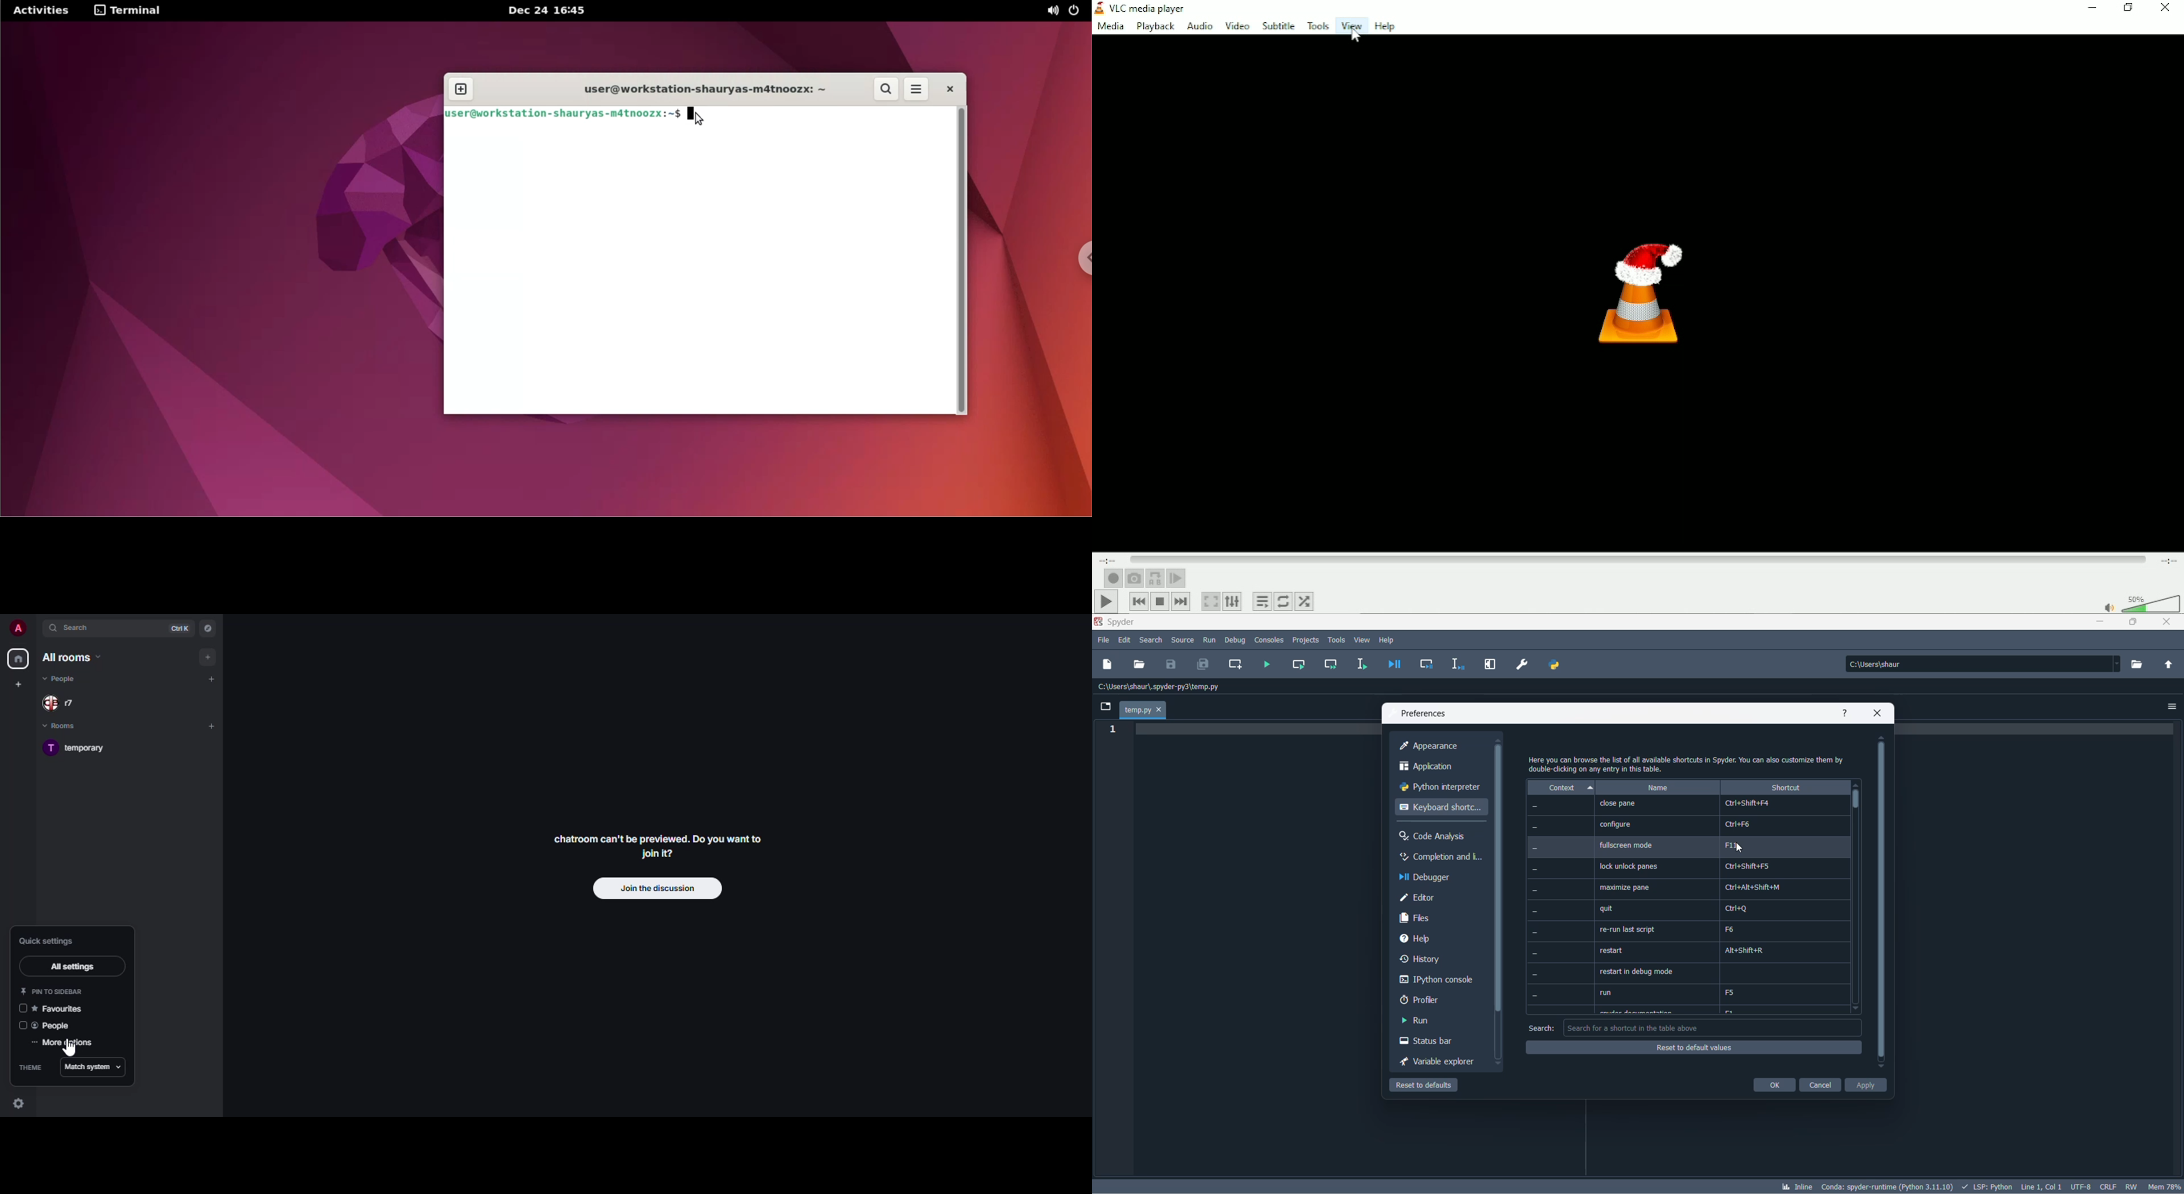 The image size is (2184, 1204). Describe the element at coordinates (92, 1067) in the screenshot. I see `match system` at that location.